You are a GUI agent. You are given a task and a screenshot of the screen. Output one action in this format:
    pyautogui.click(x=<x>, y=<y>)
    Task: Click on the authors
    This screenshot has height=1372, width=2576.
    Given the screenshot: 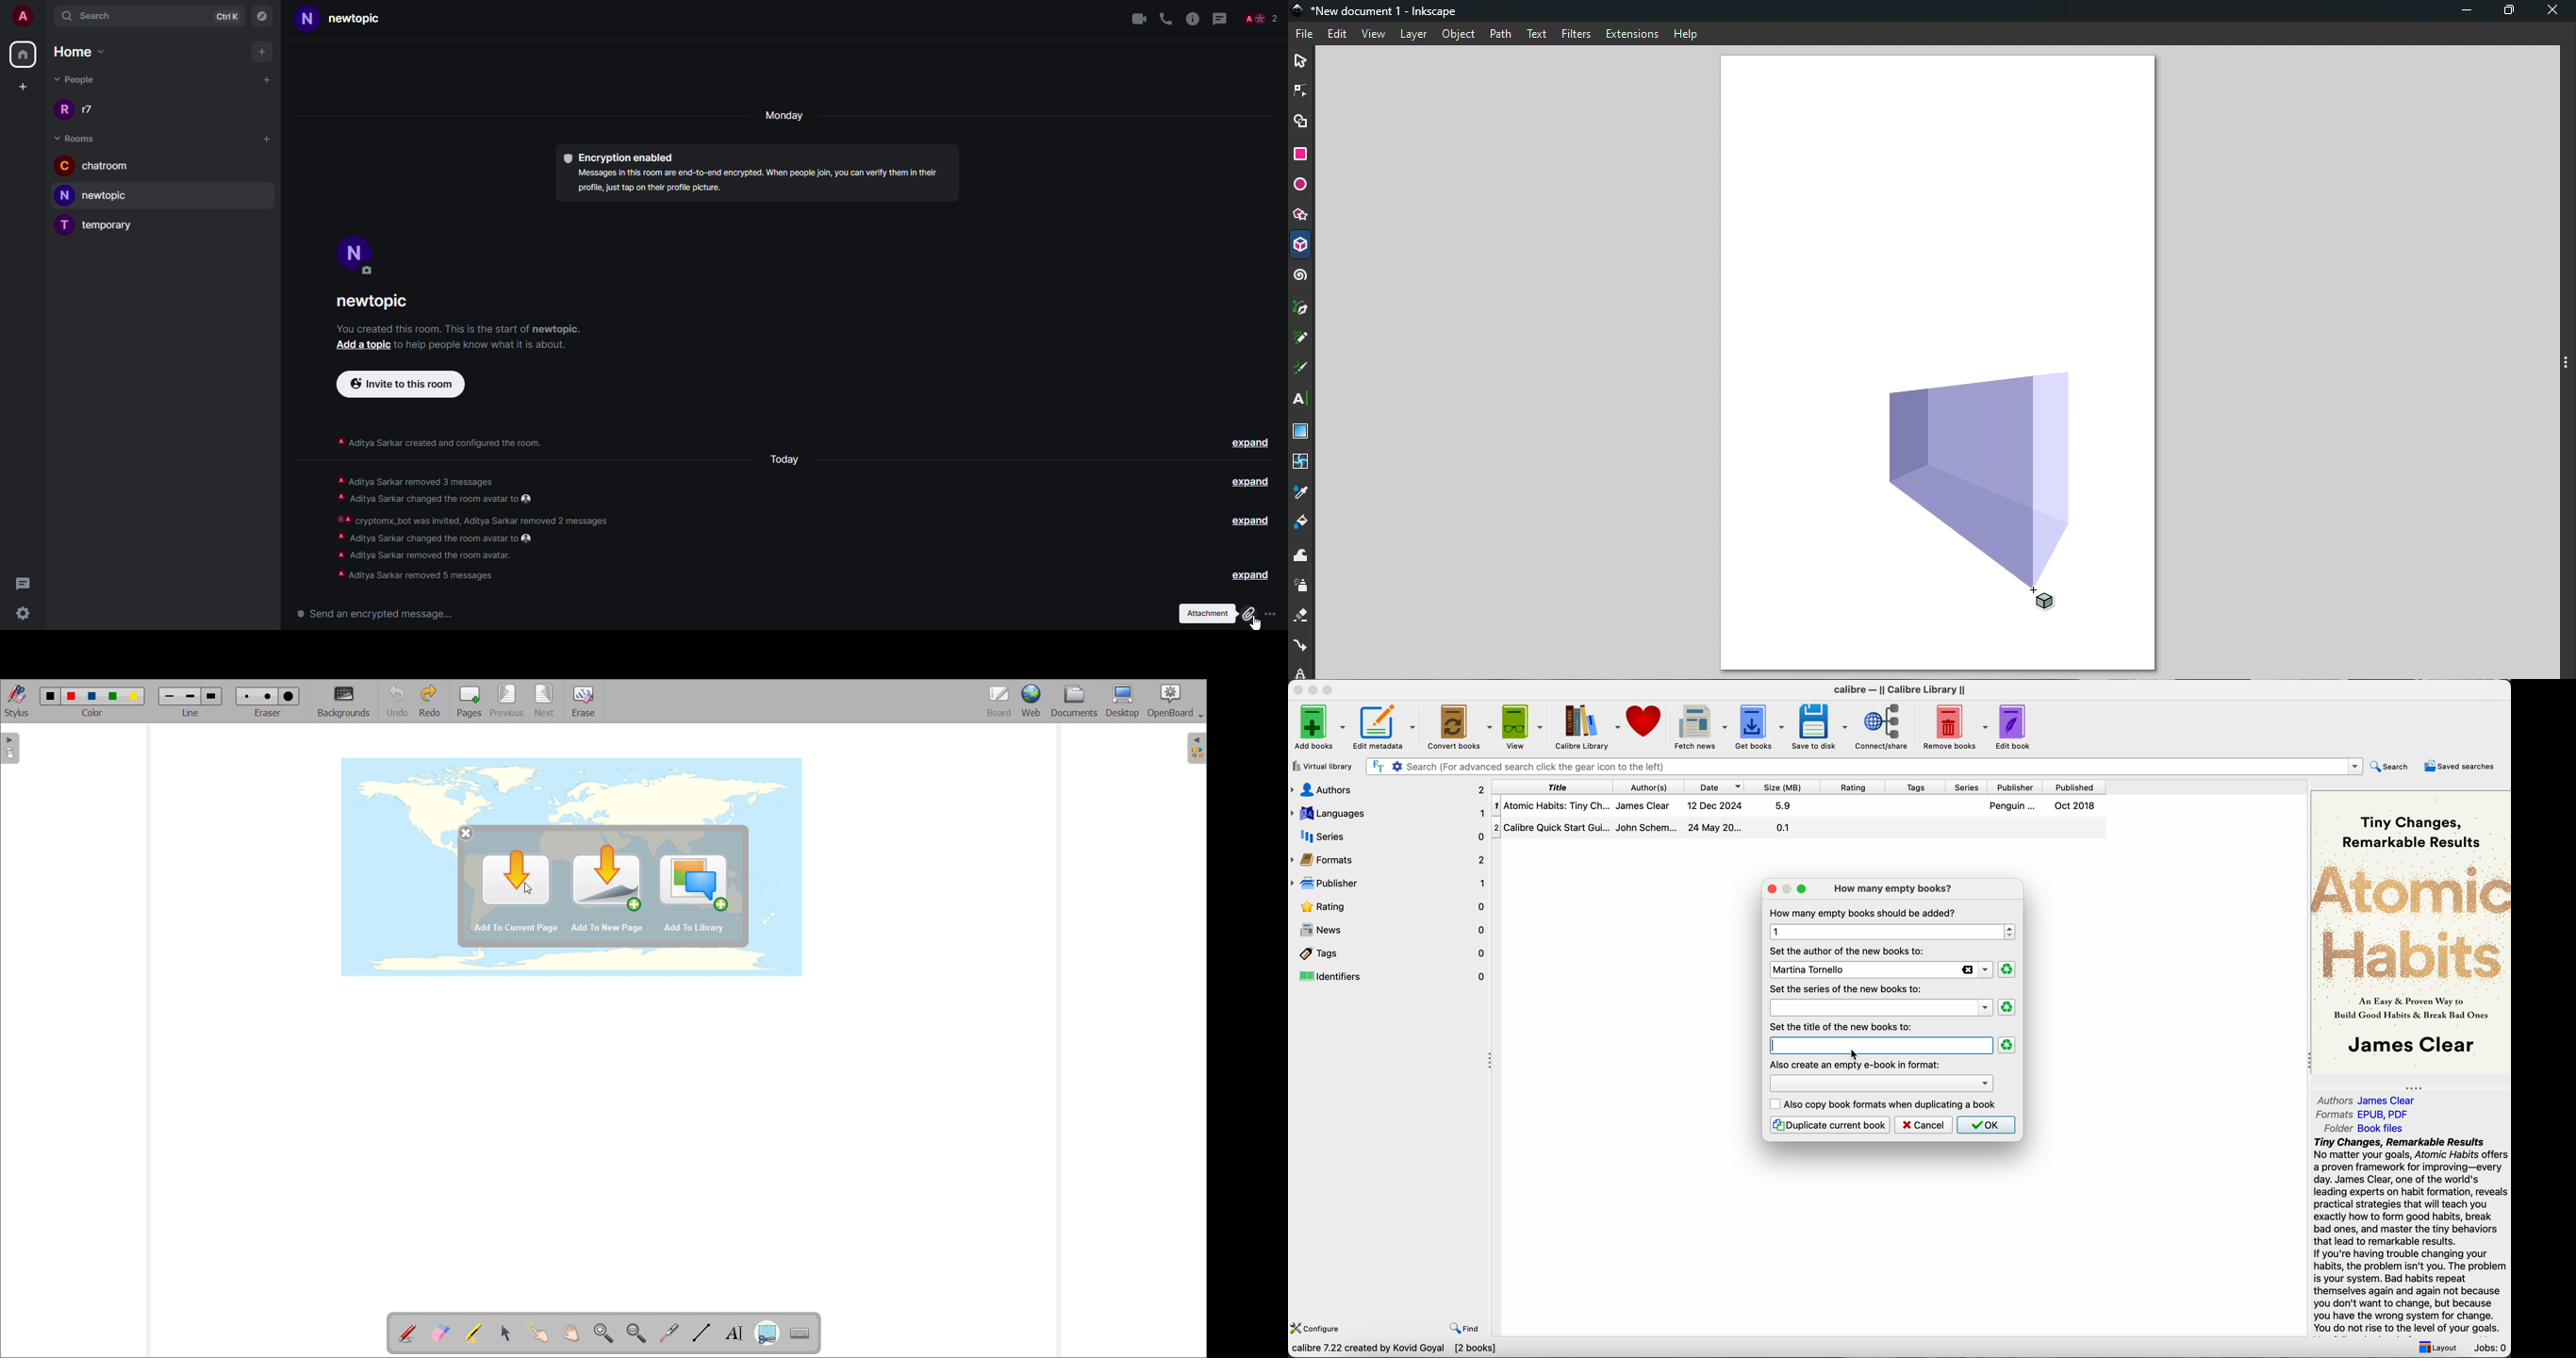 What is the action you would take?
    pyautogui.click(x=2372, y=1099)
    